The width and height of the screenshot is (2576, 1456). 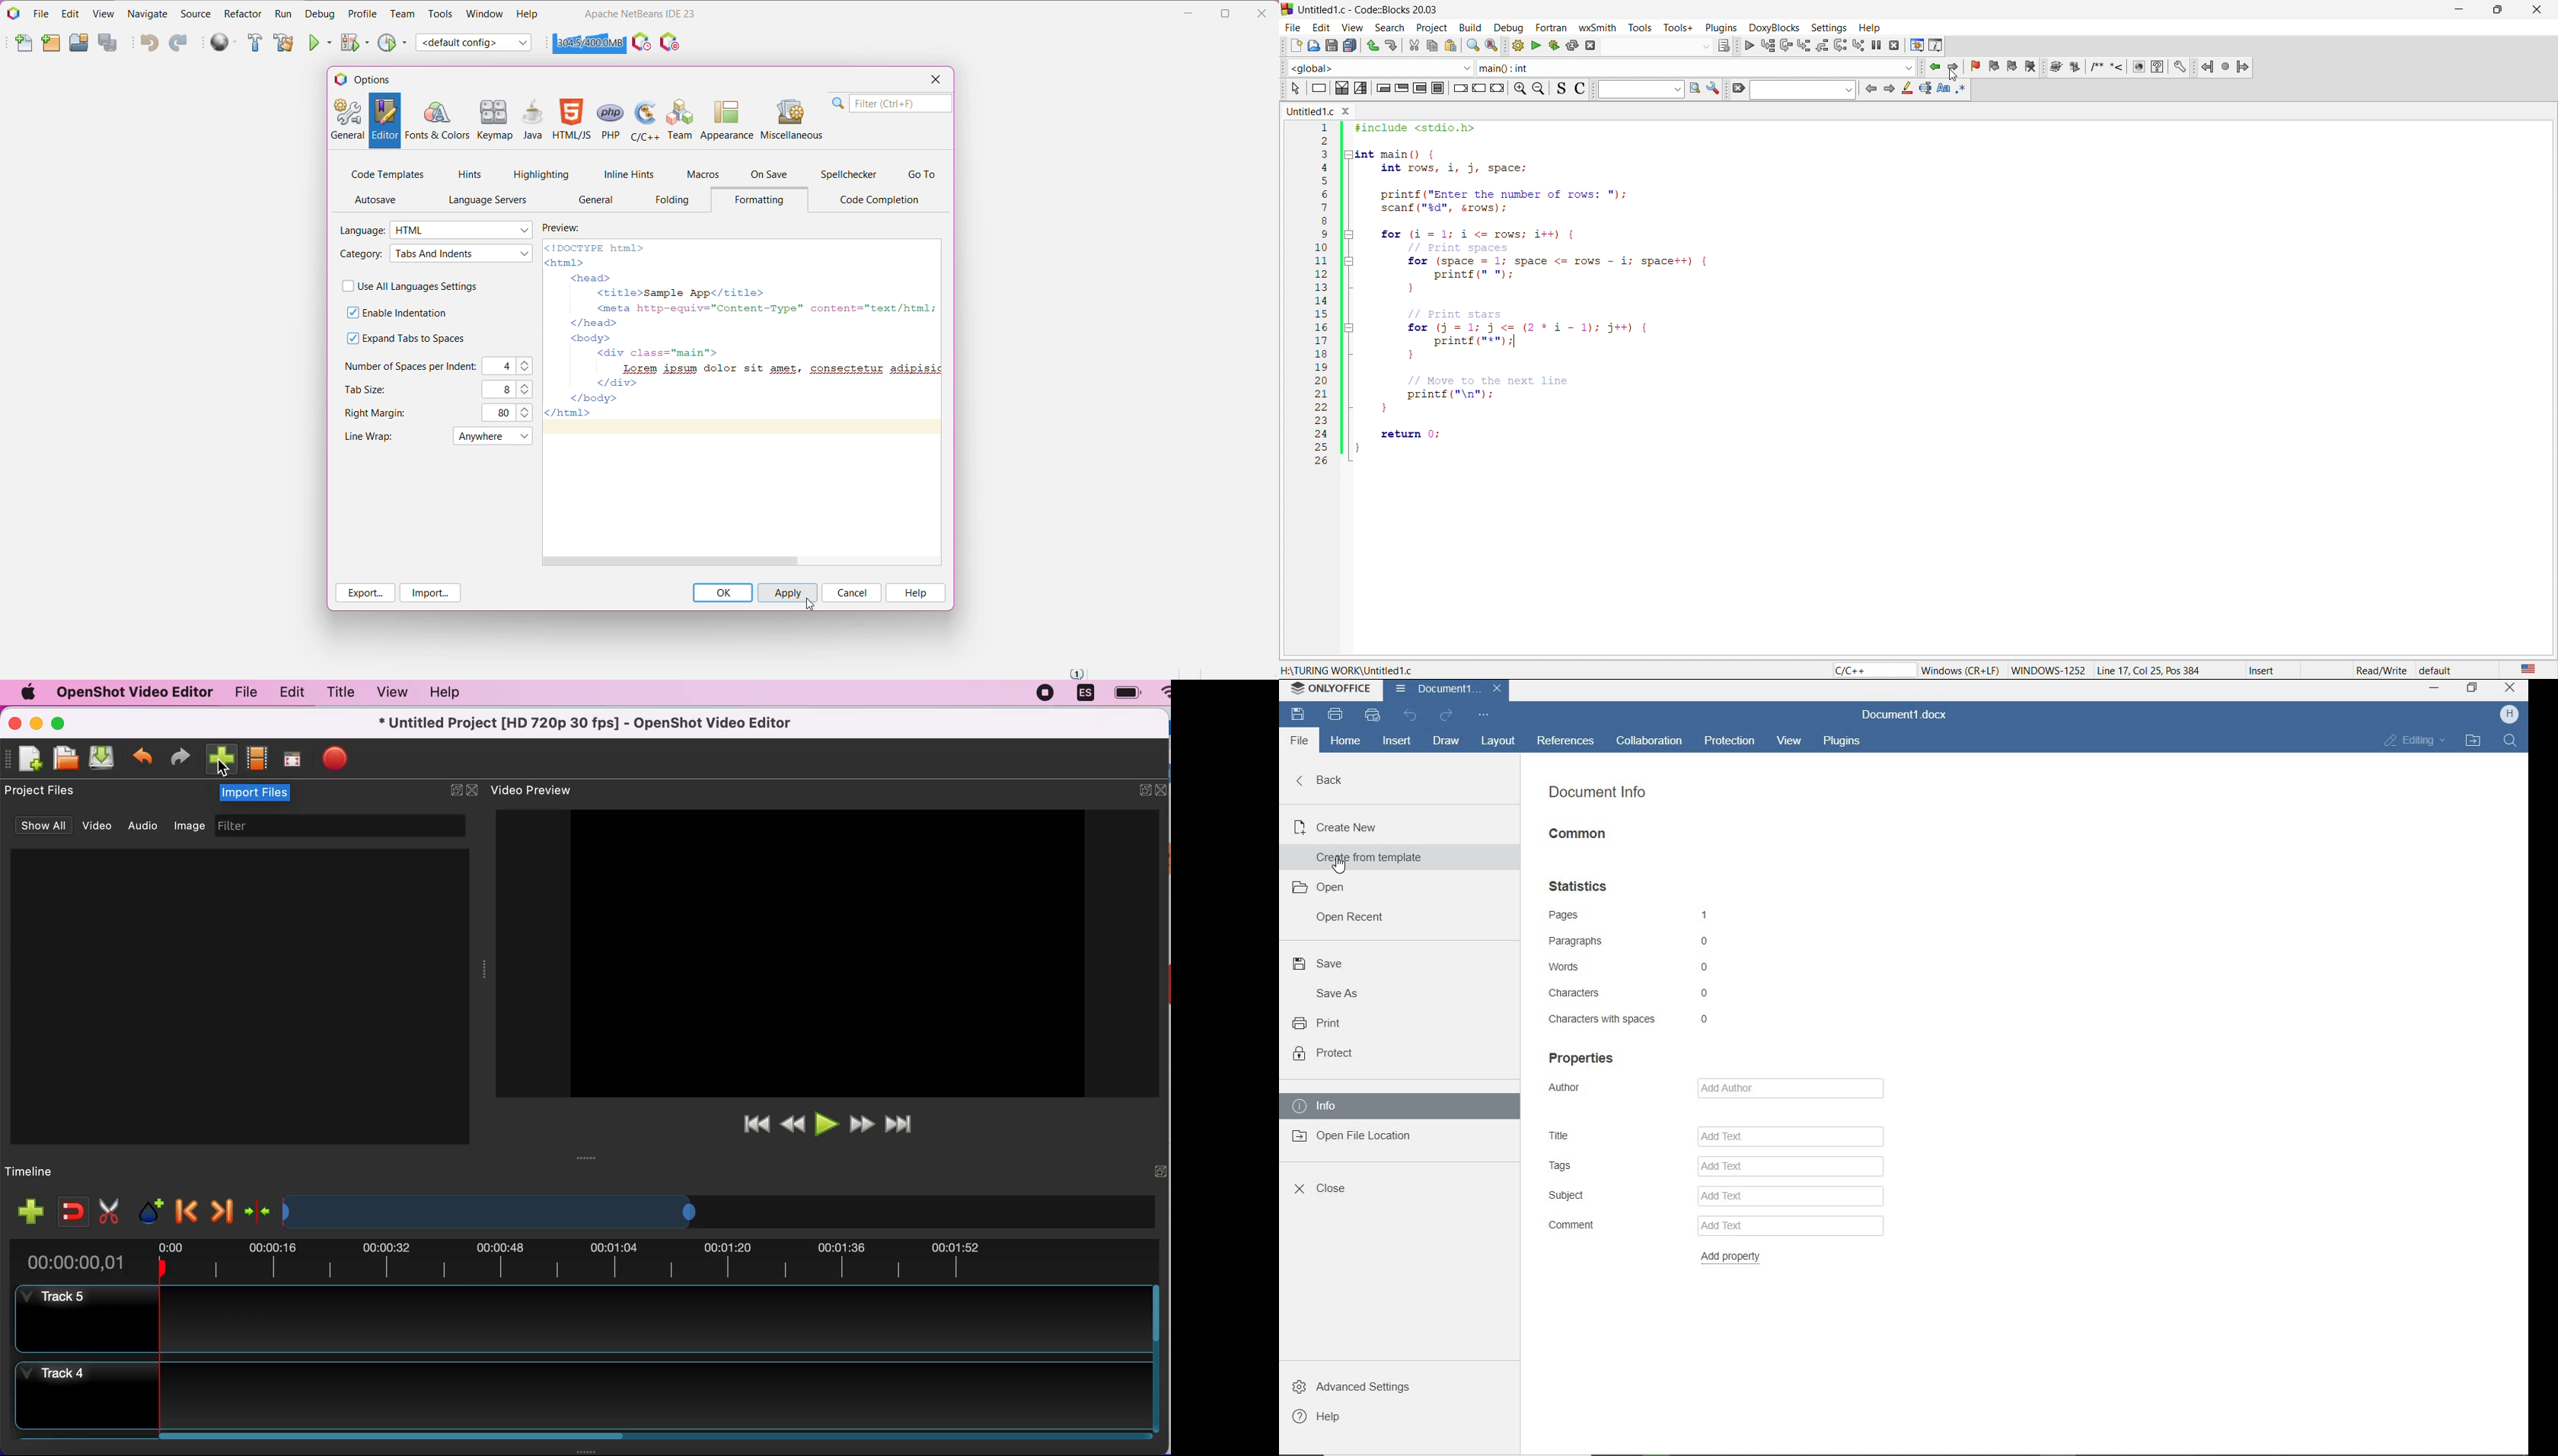 I want to click on find, so click(x=1691, y=89).